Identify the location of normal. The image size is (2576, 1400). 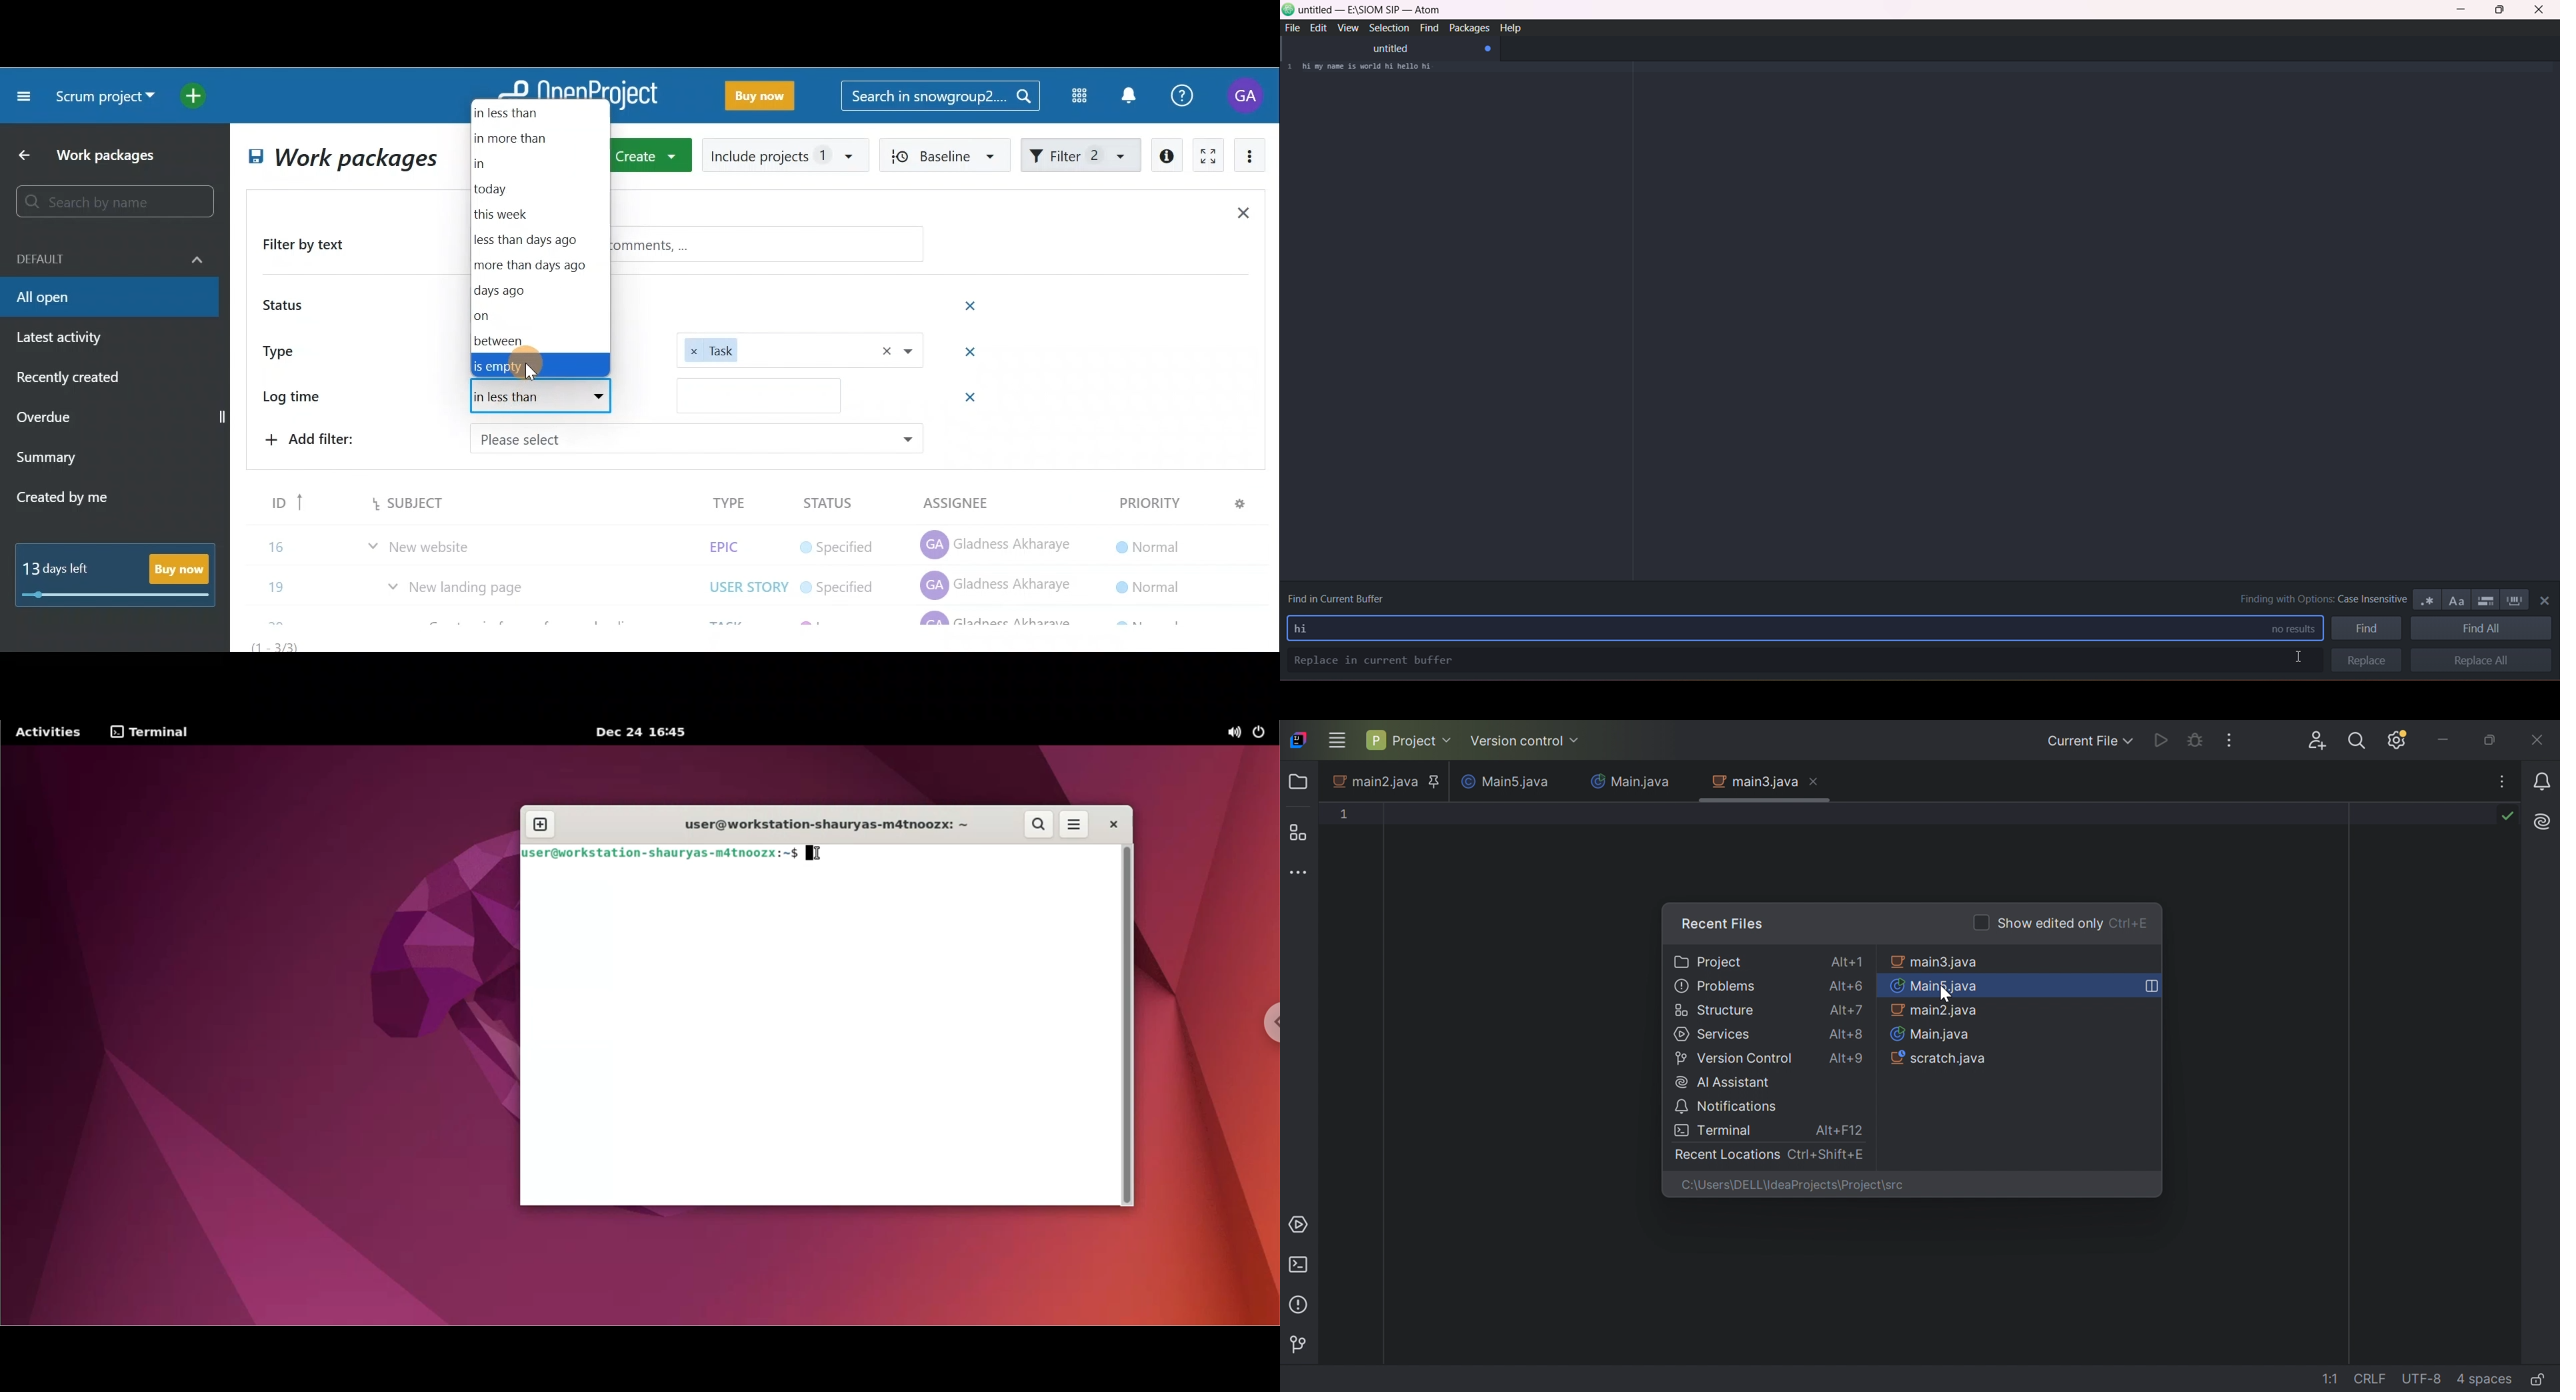
(1146, 540).